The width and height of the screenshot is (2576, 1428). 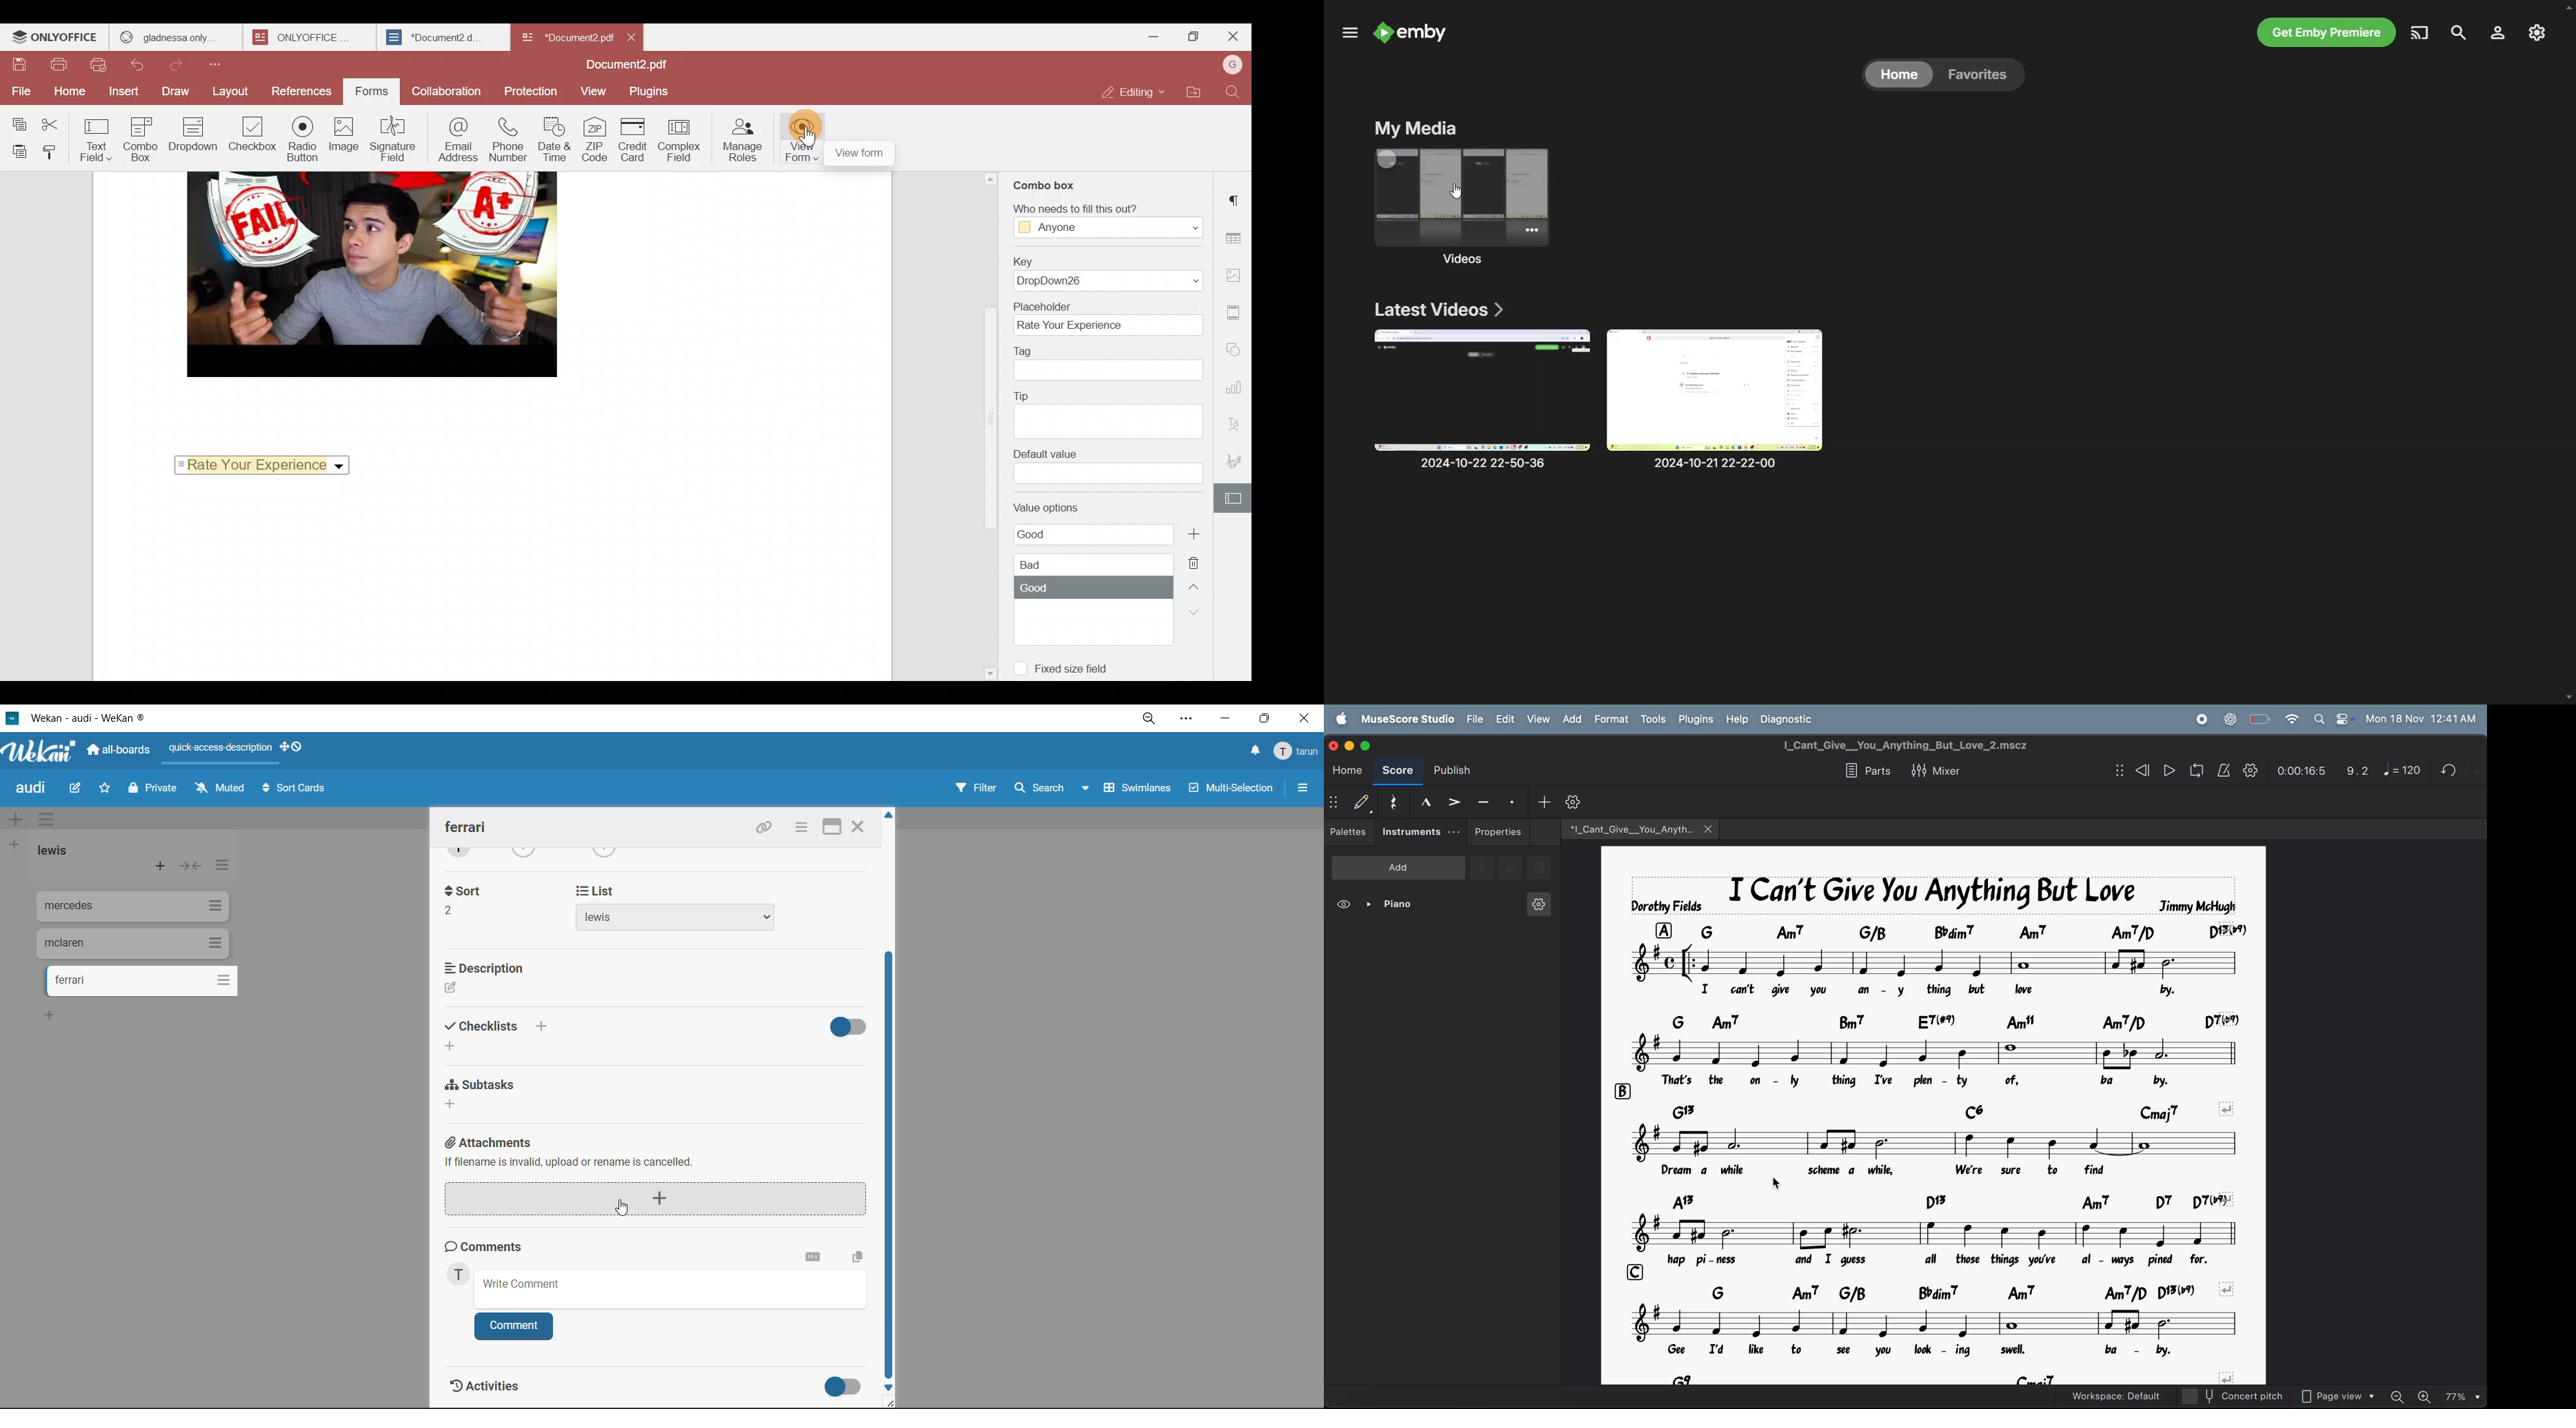 What do you see at coordinates (1132, 93) in the screenshot?
I see `Editing mode` at bounding box center [1132, 93].